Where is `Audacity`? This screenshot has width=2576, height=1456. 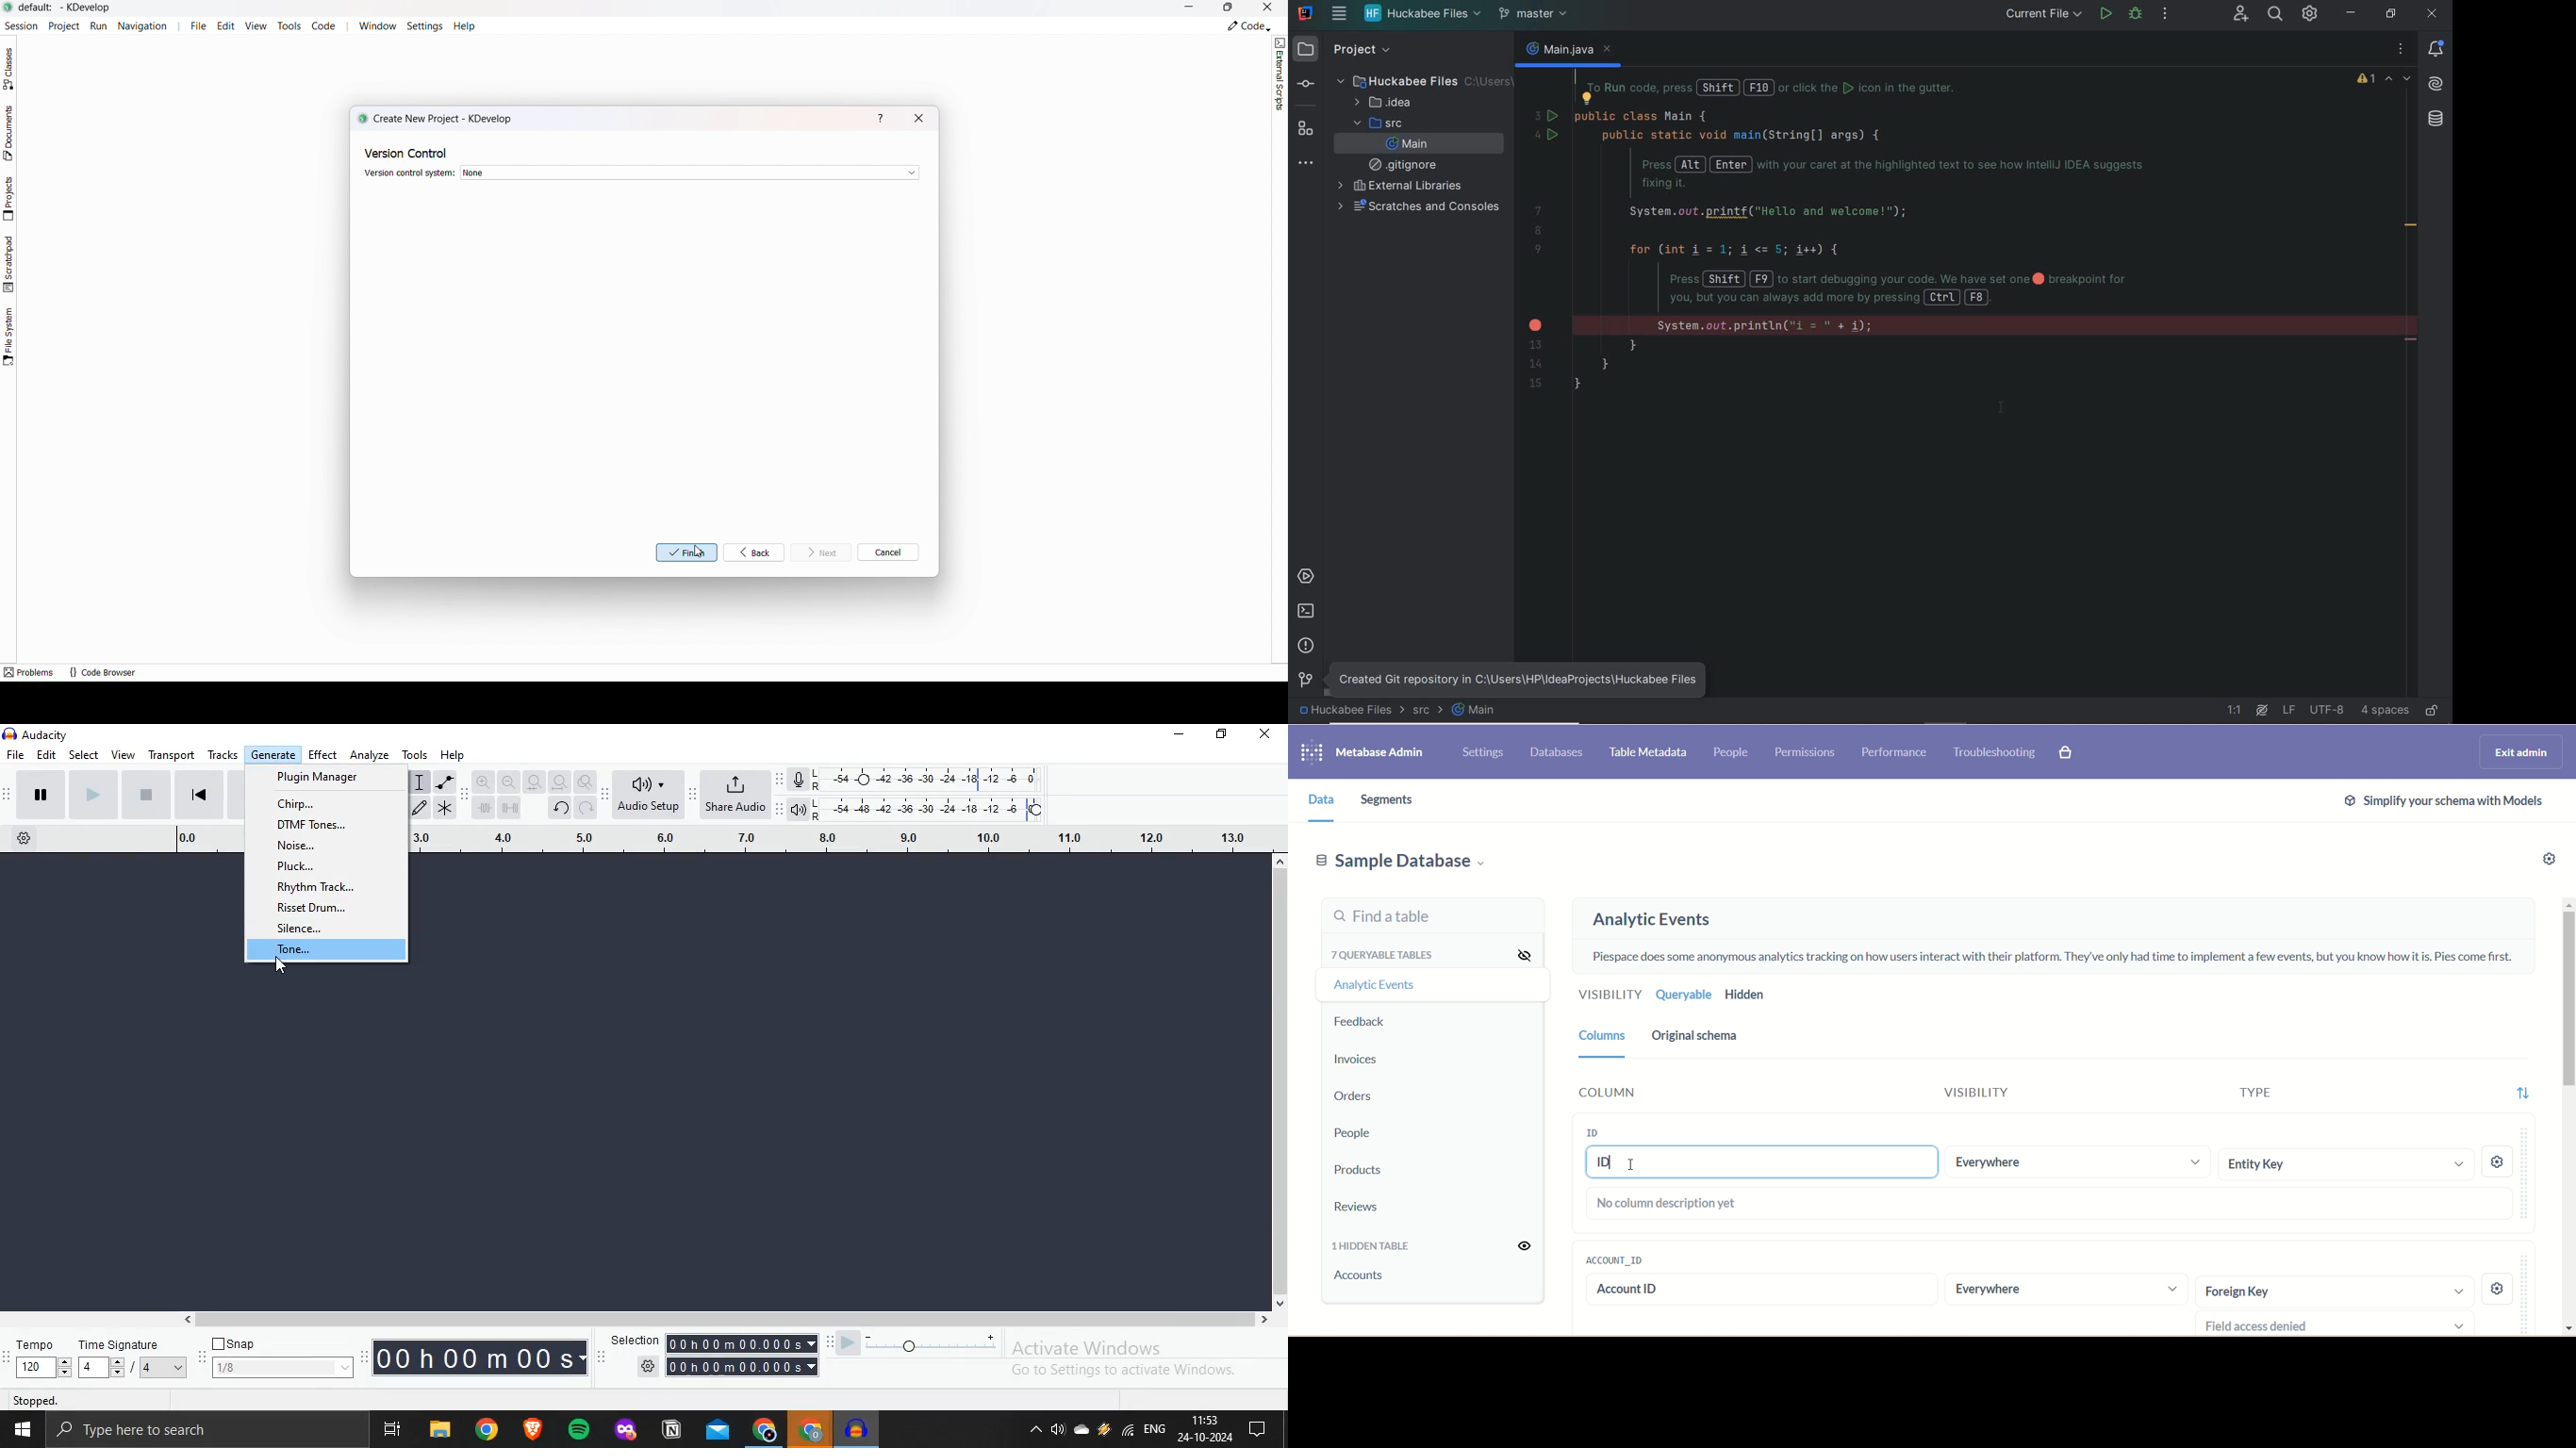
Audacity is located at coordinates (32, 735).